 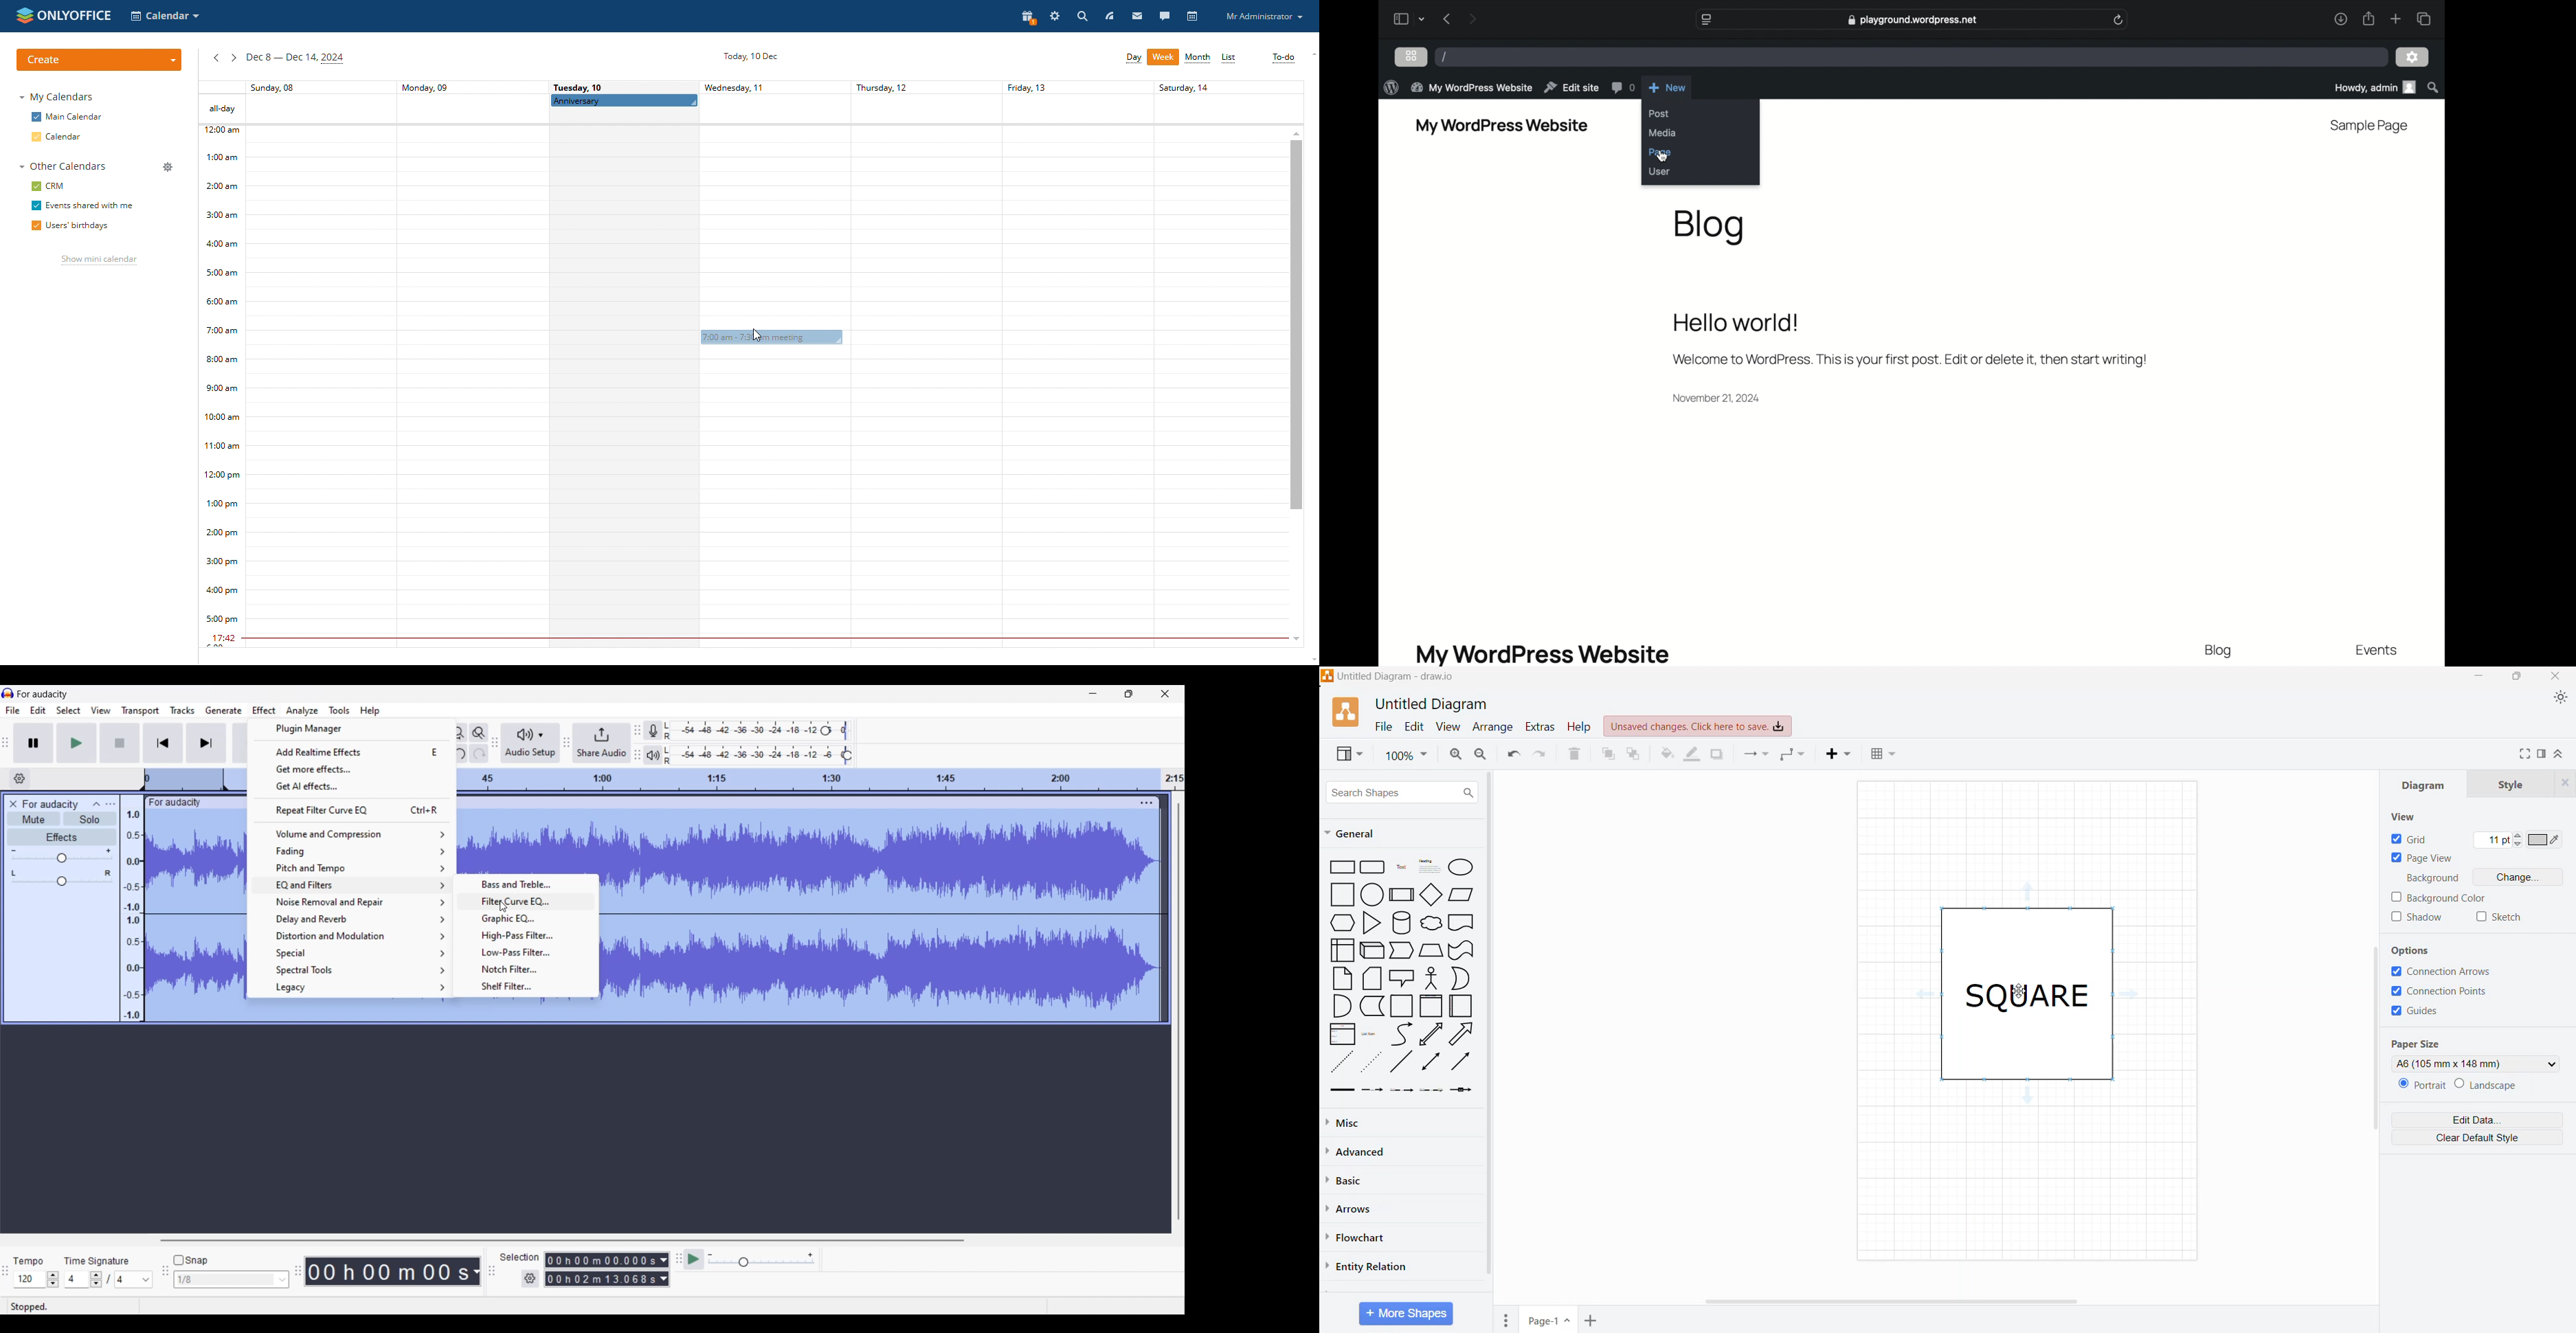 I want to click on Zoom Out, so click(x=1481, y=755).